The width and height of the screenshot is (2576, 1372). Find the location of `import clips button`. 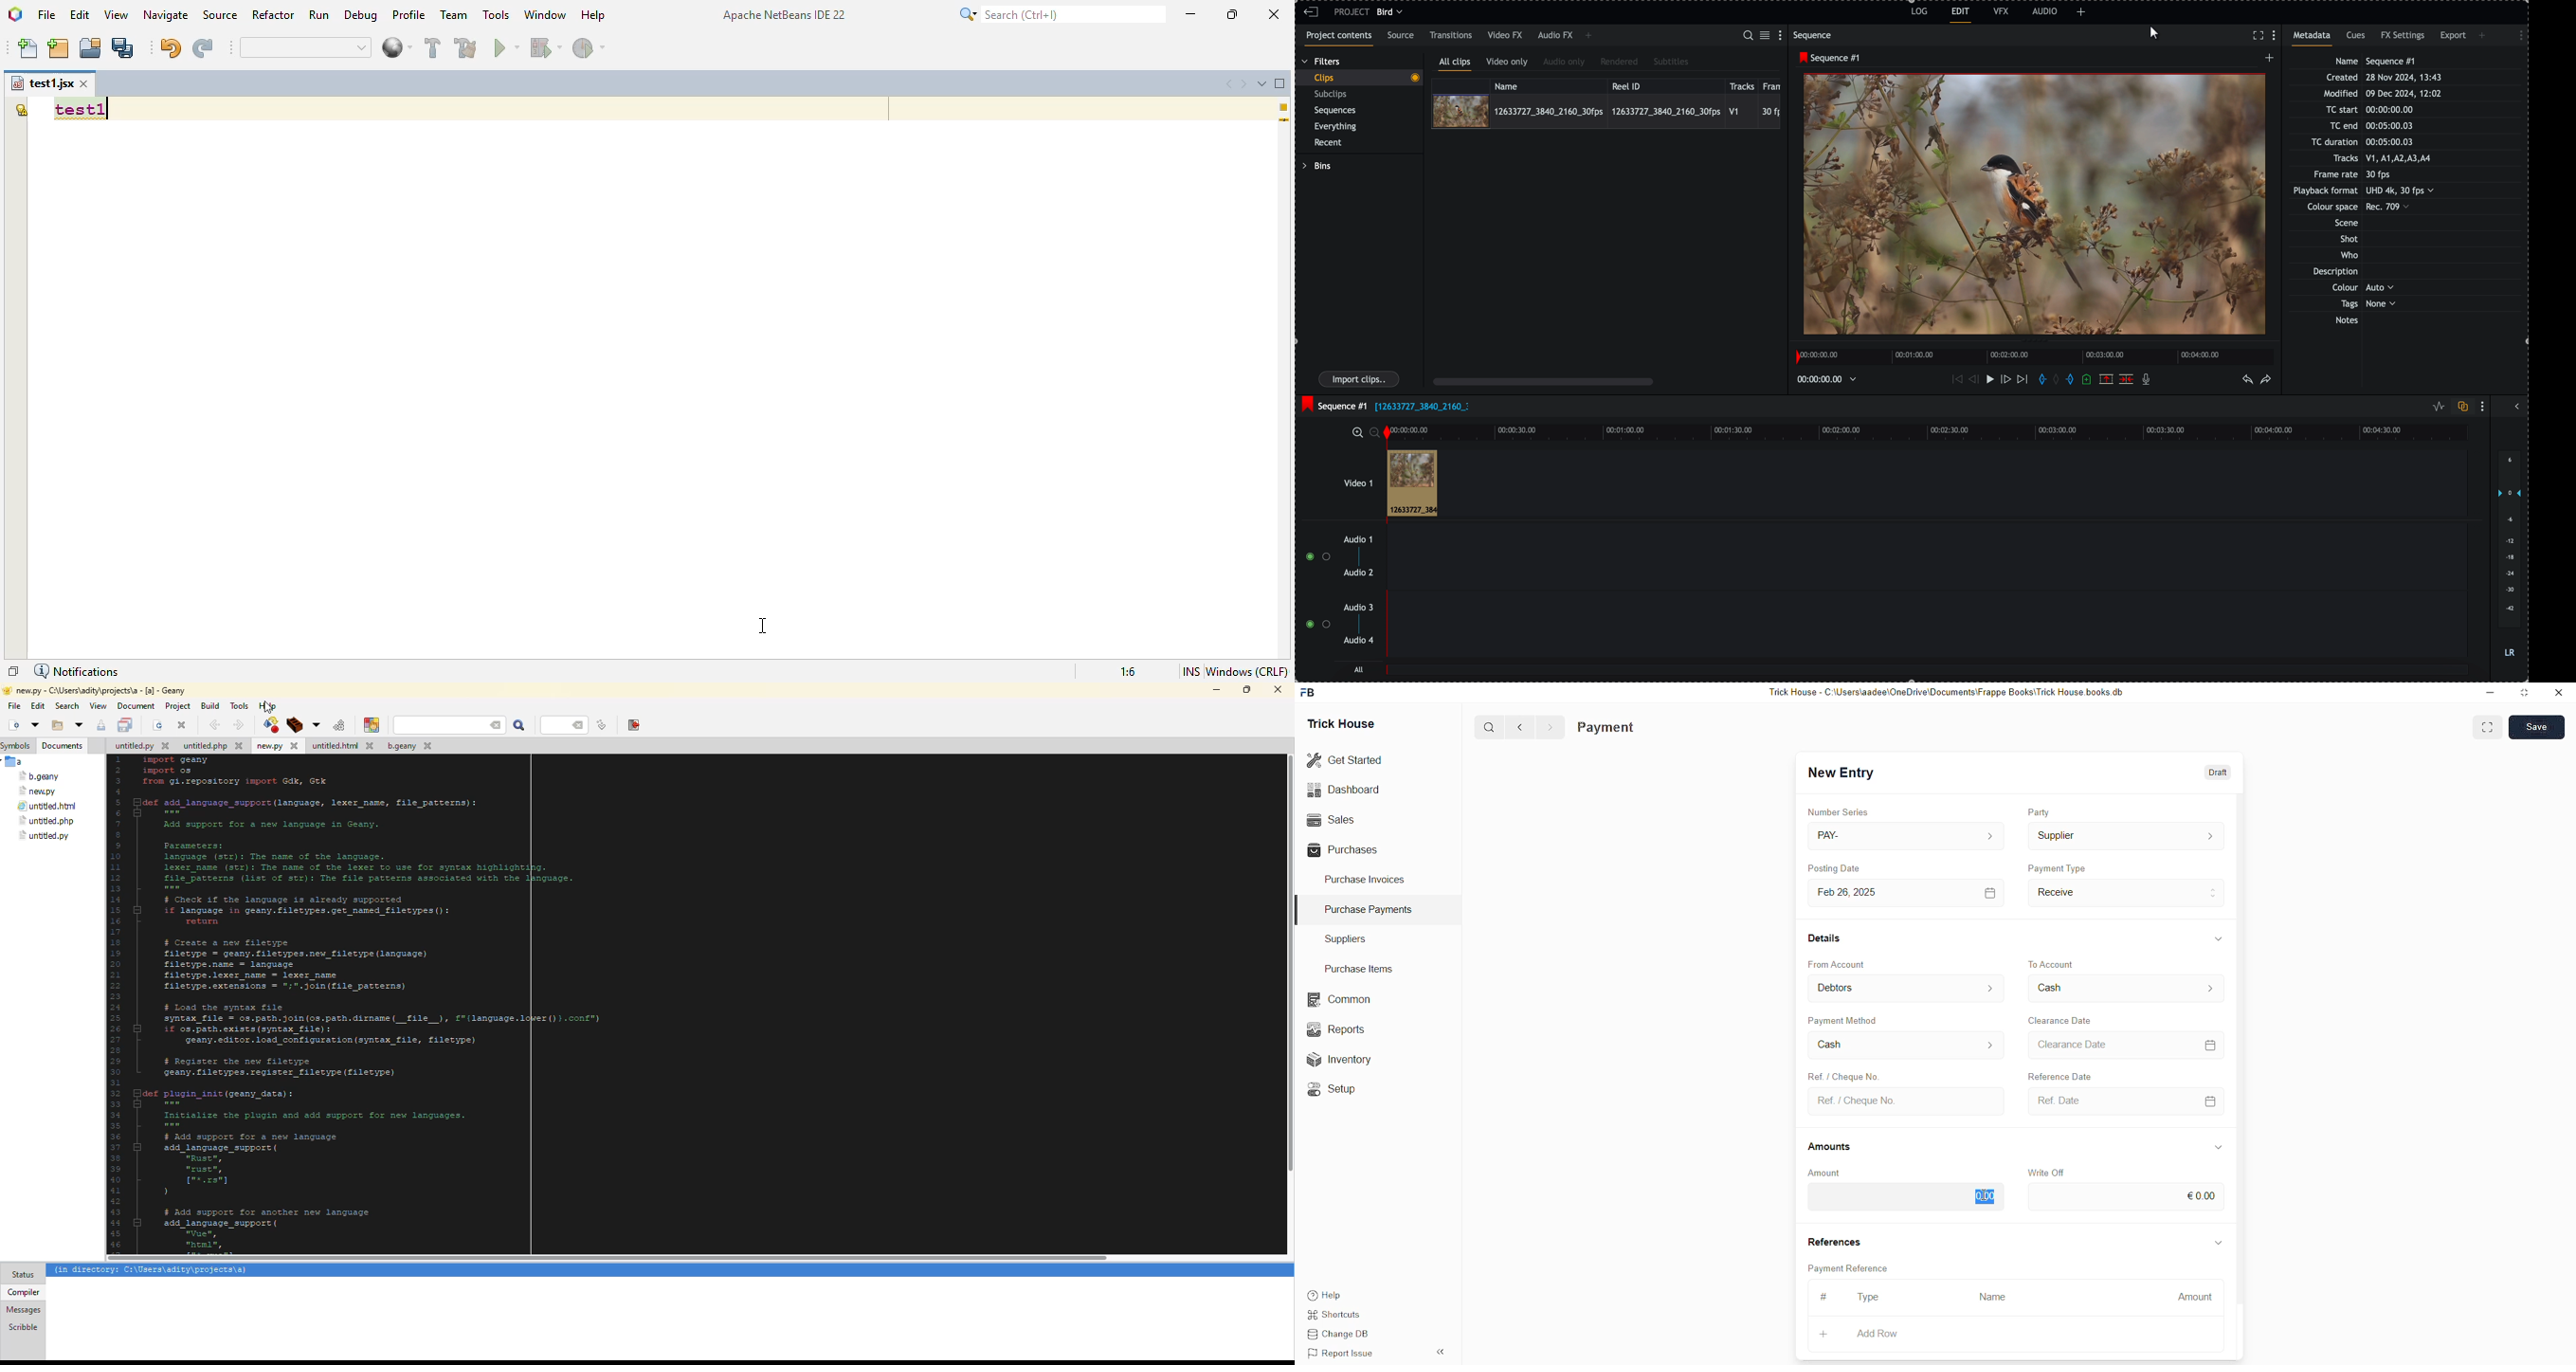

import clips button is located at coordinates (1360, 379).